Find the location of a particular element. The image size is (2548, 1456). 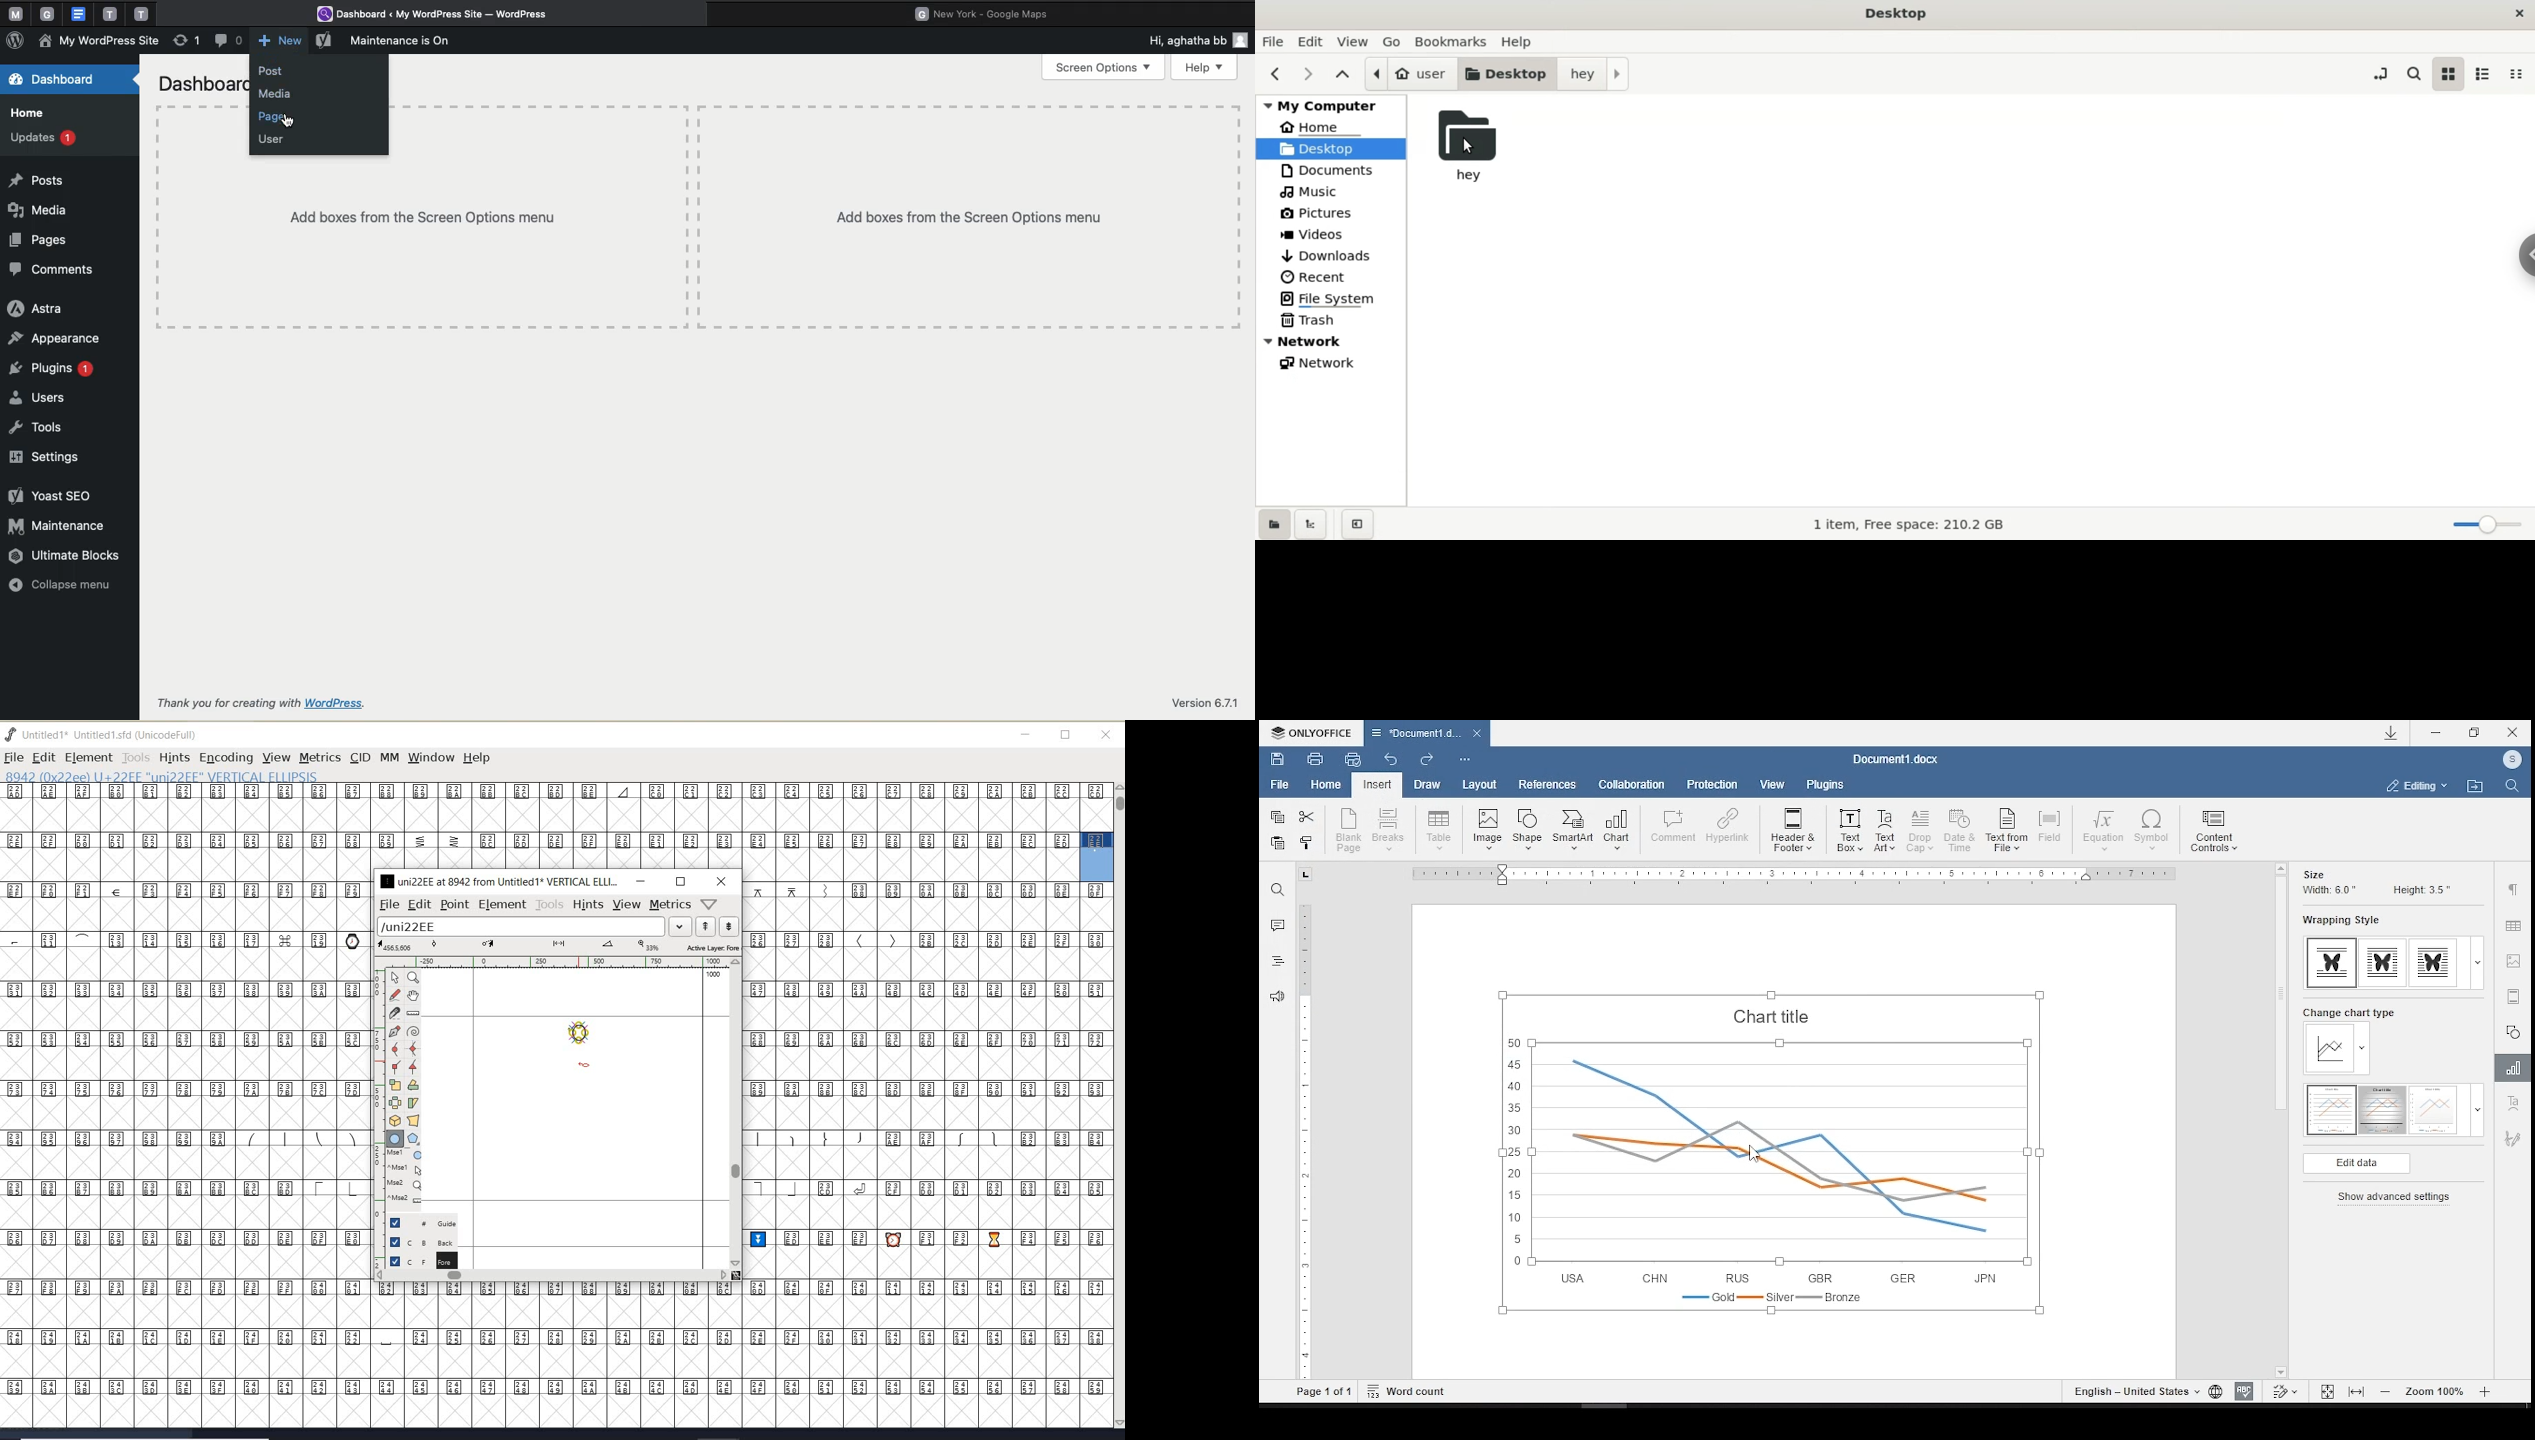

fit to page is located at coordinates (2327, 1391).